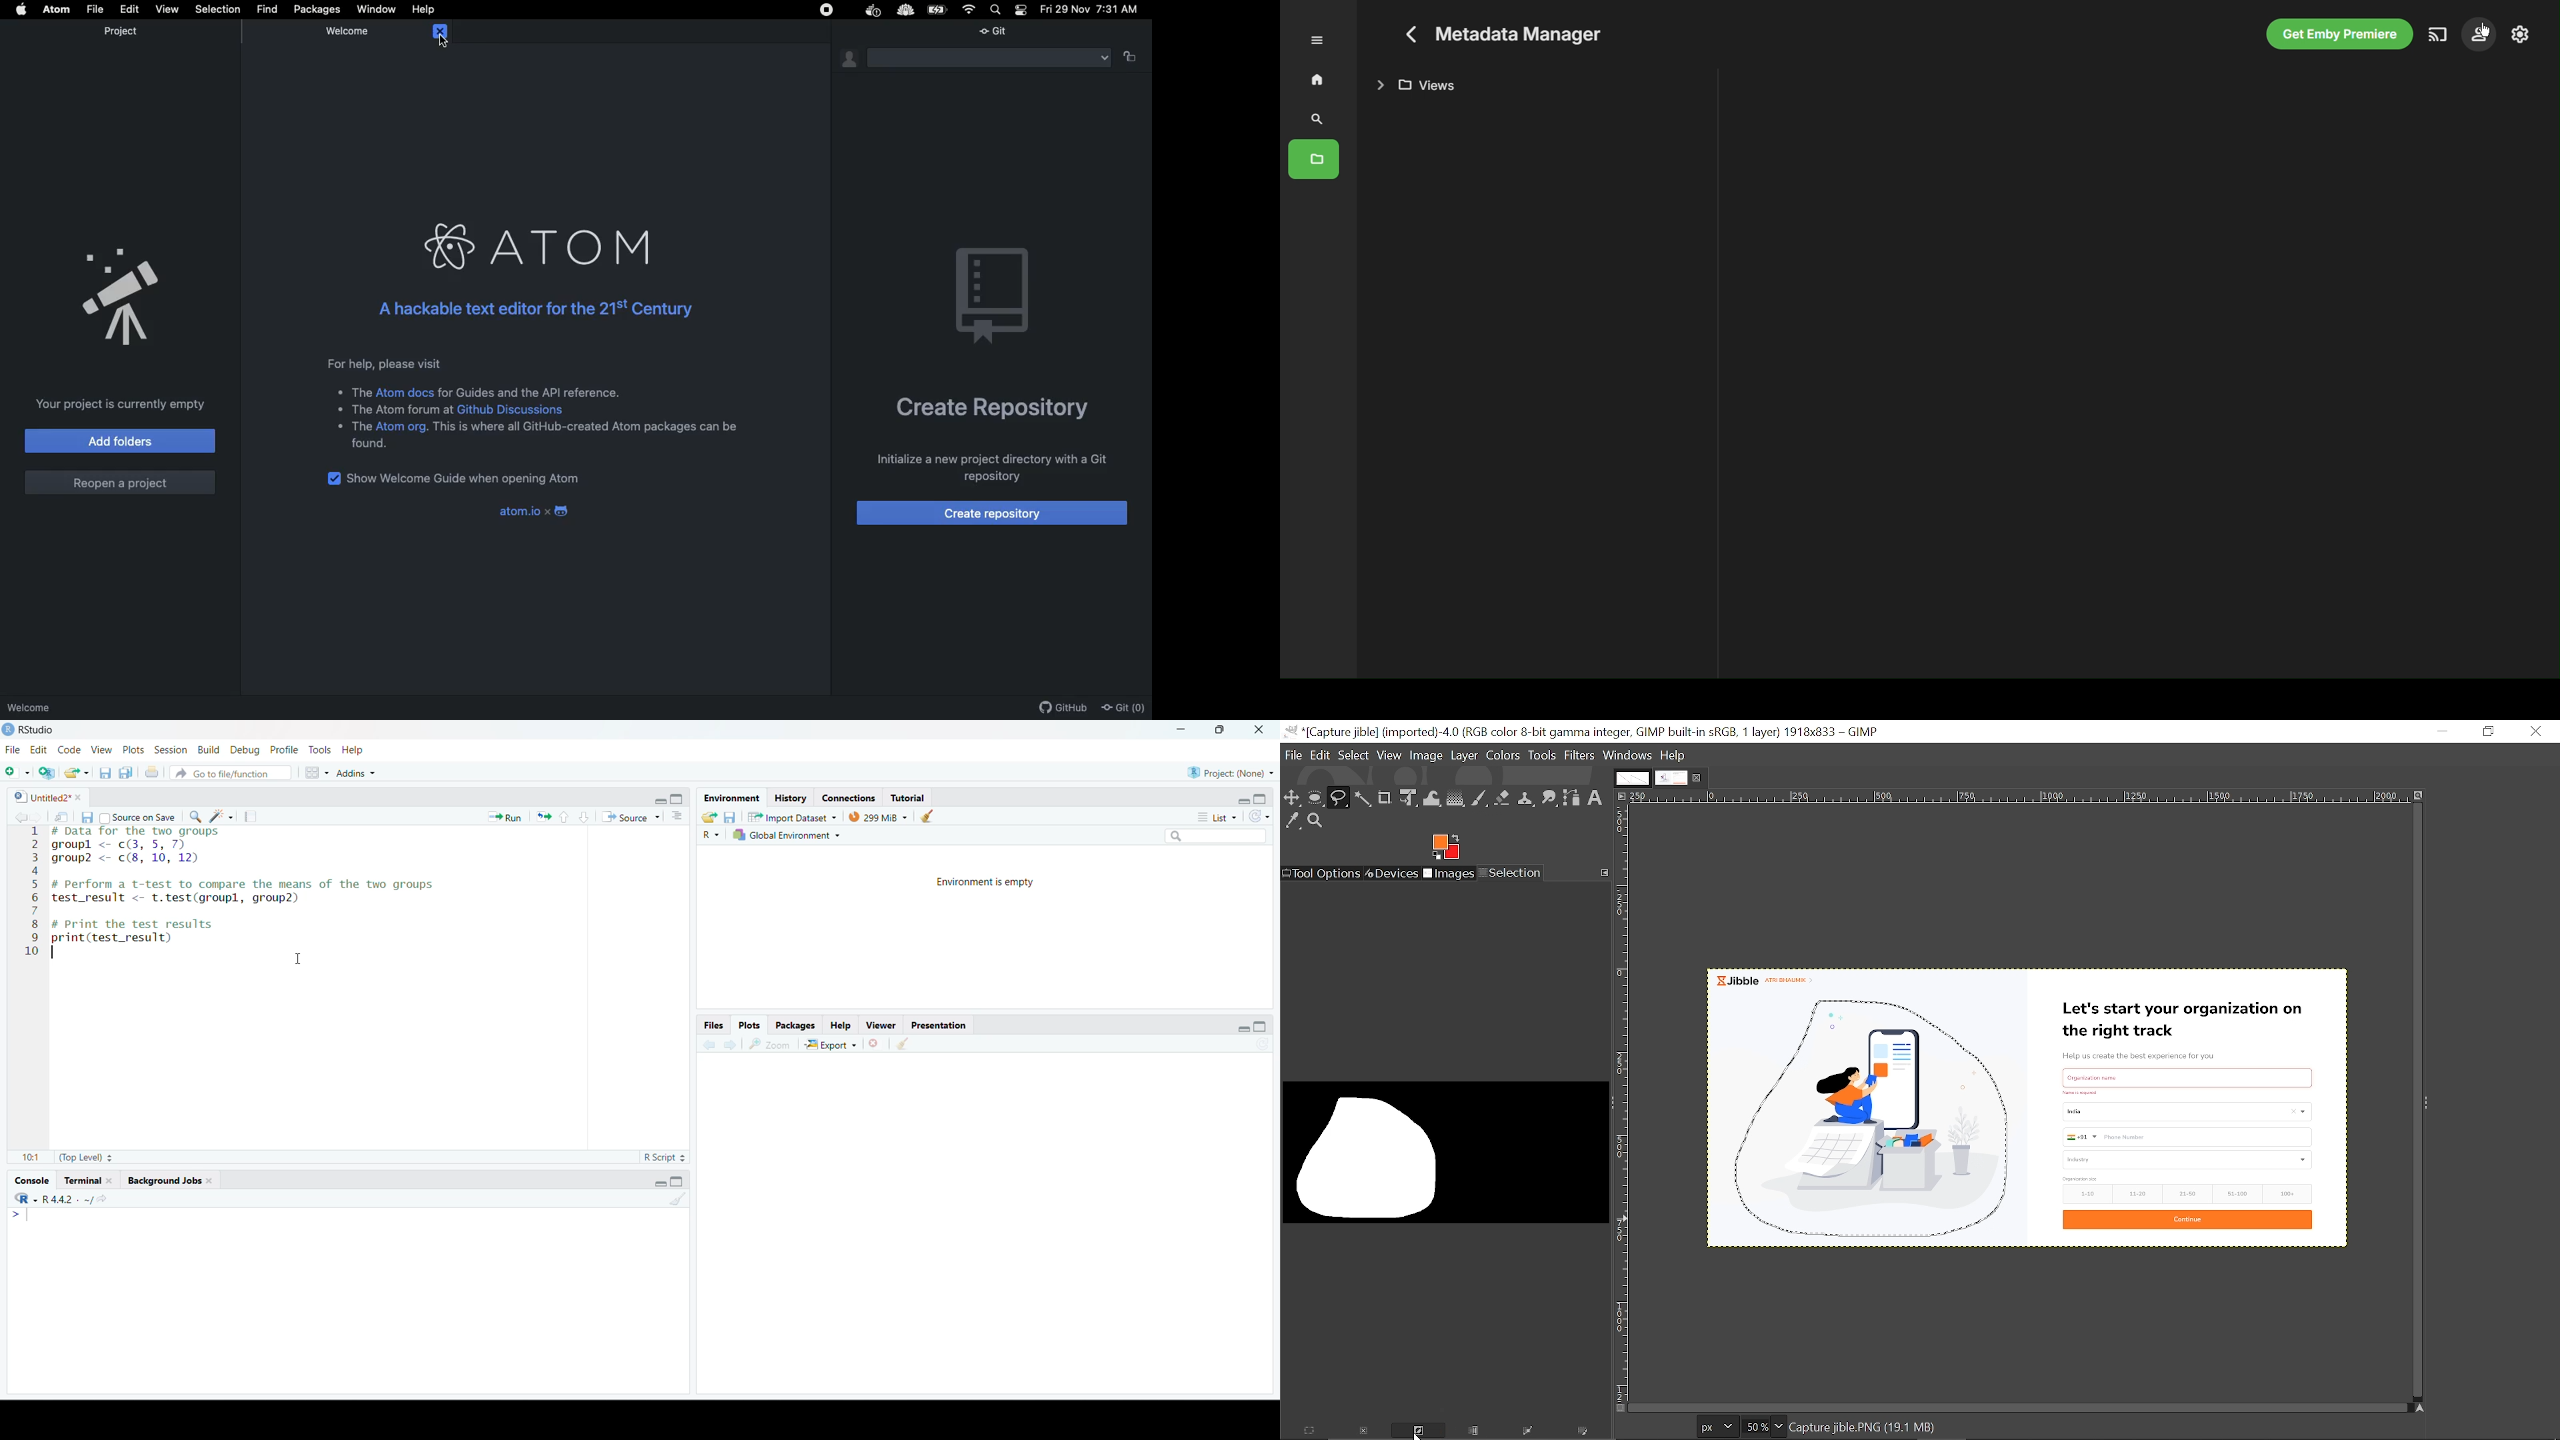 The width and height of the screenshot is (2576, 1456). What do you see at coordinates (1259, 729) in the screenshot?
I see `close` at bounding box center [1259, 729].